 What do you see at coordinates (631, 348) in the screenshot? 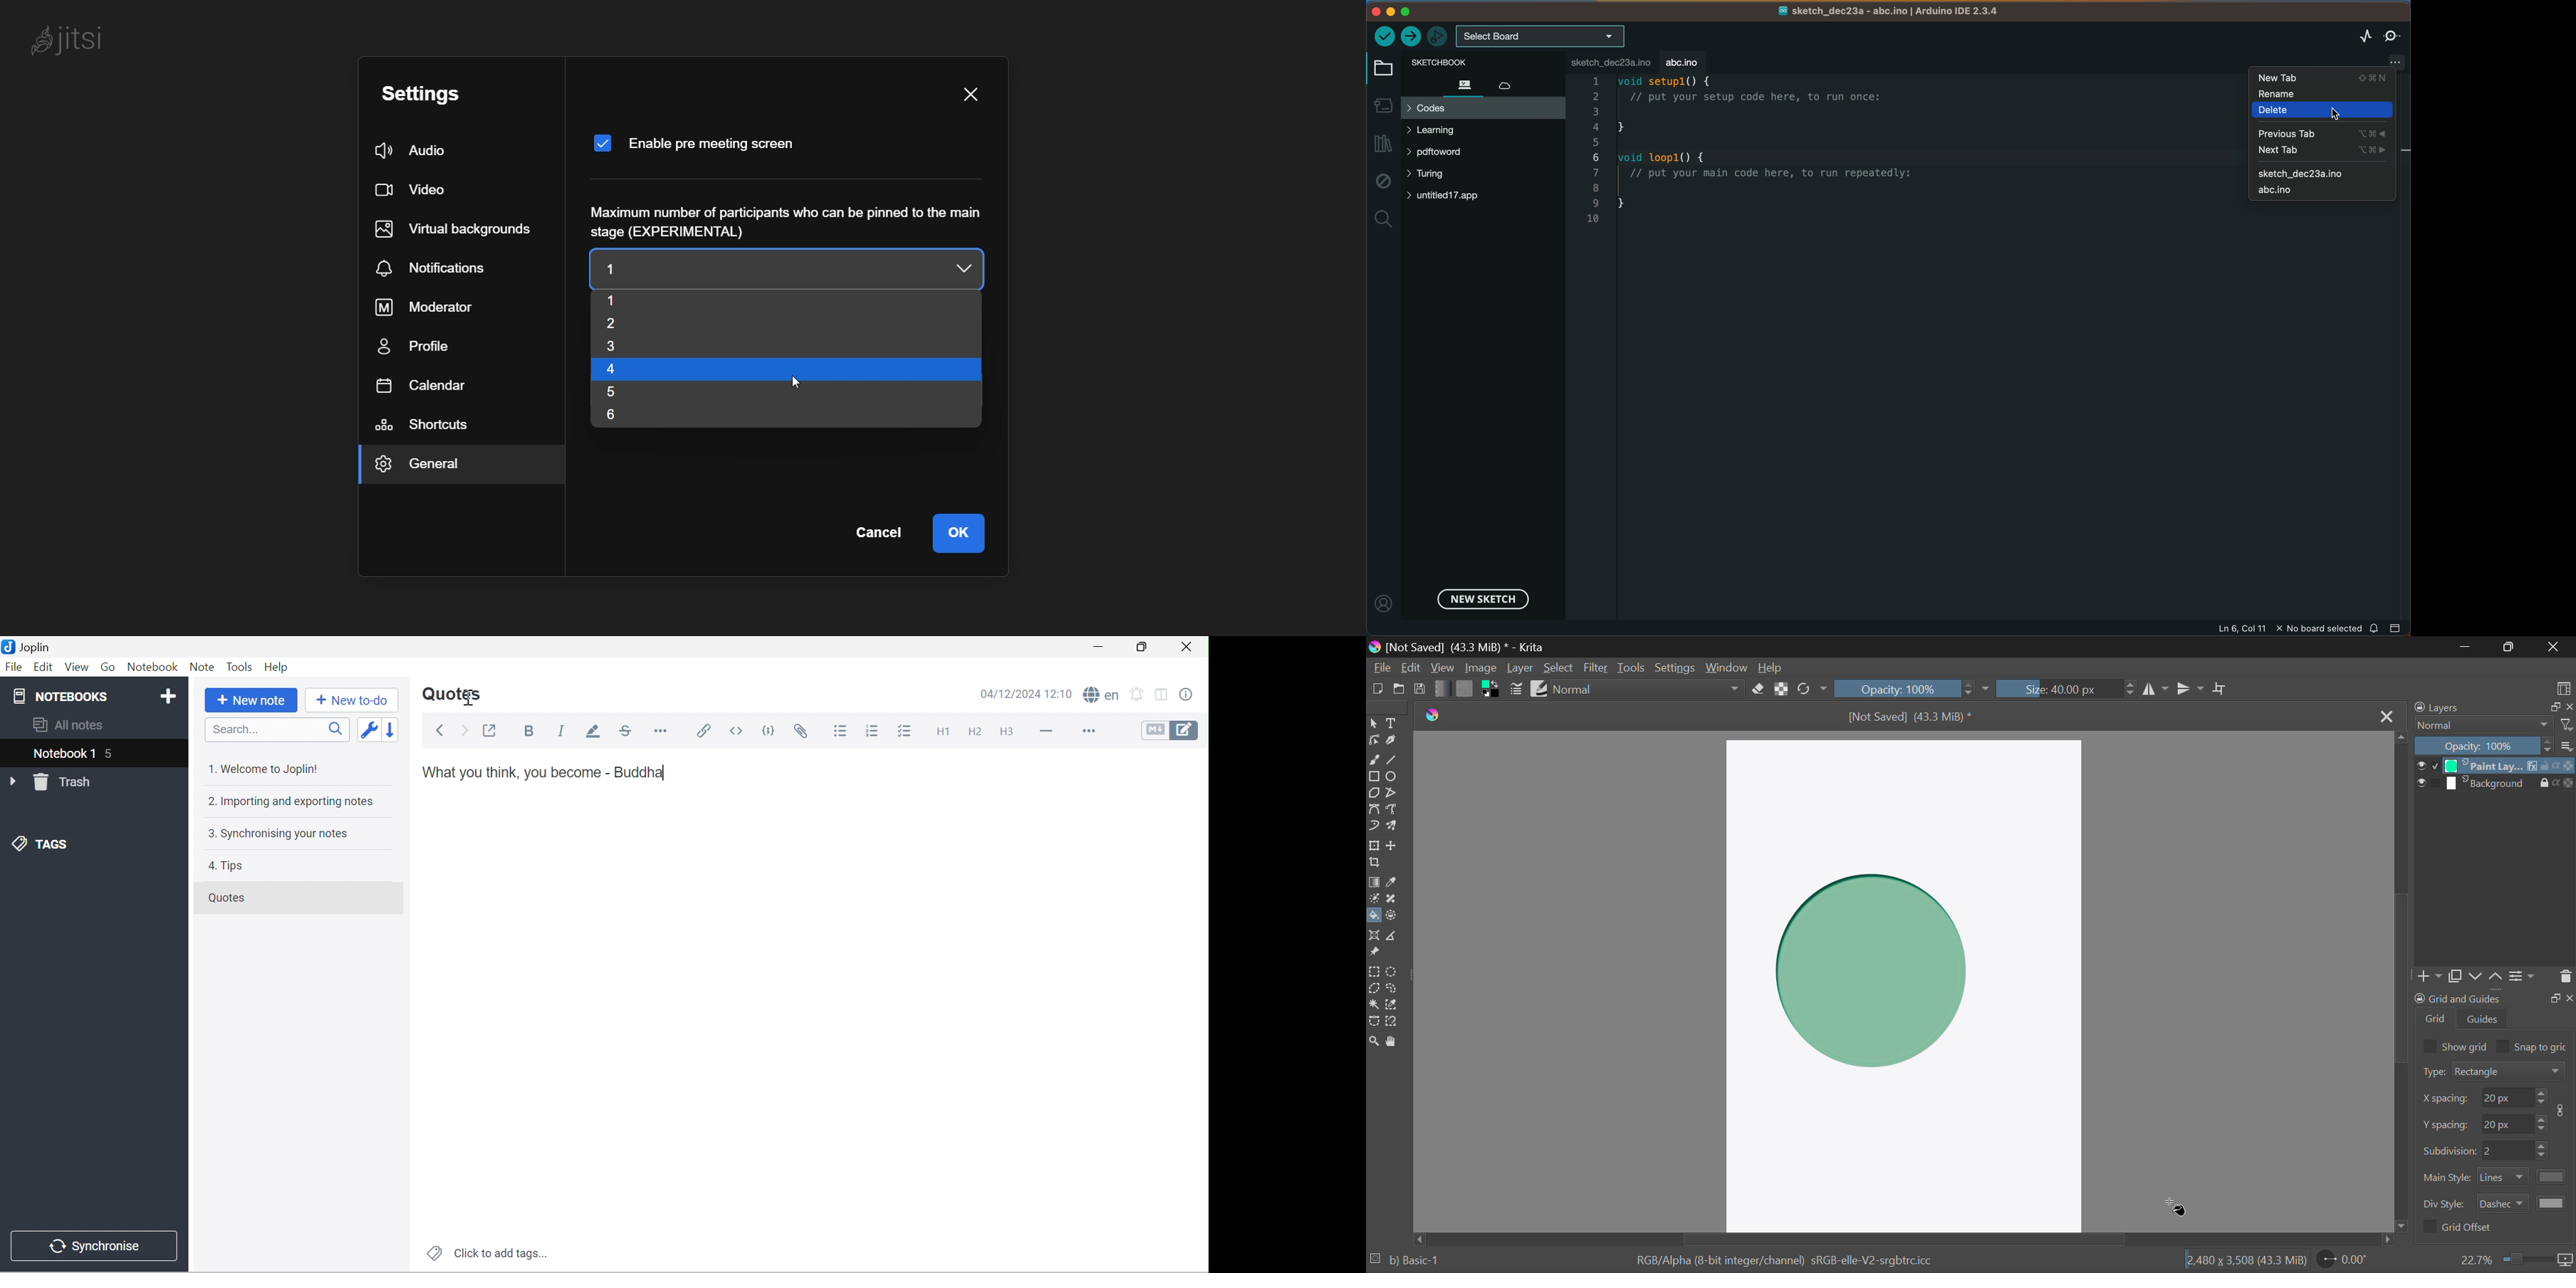
I see `3` at bounding box center [631, 348].